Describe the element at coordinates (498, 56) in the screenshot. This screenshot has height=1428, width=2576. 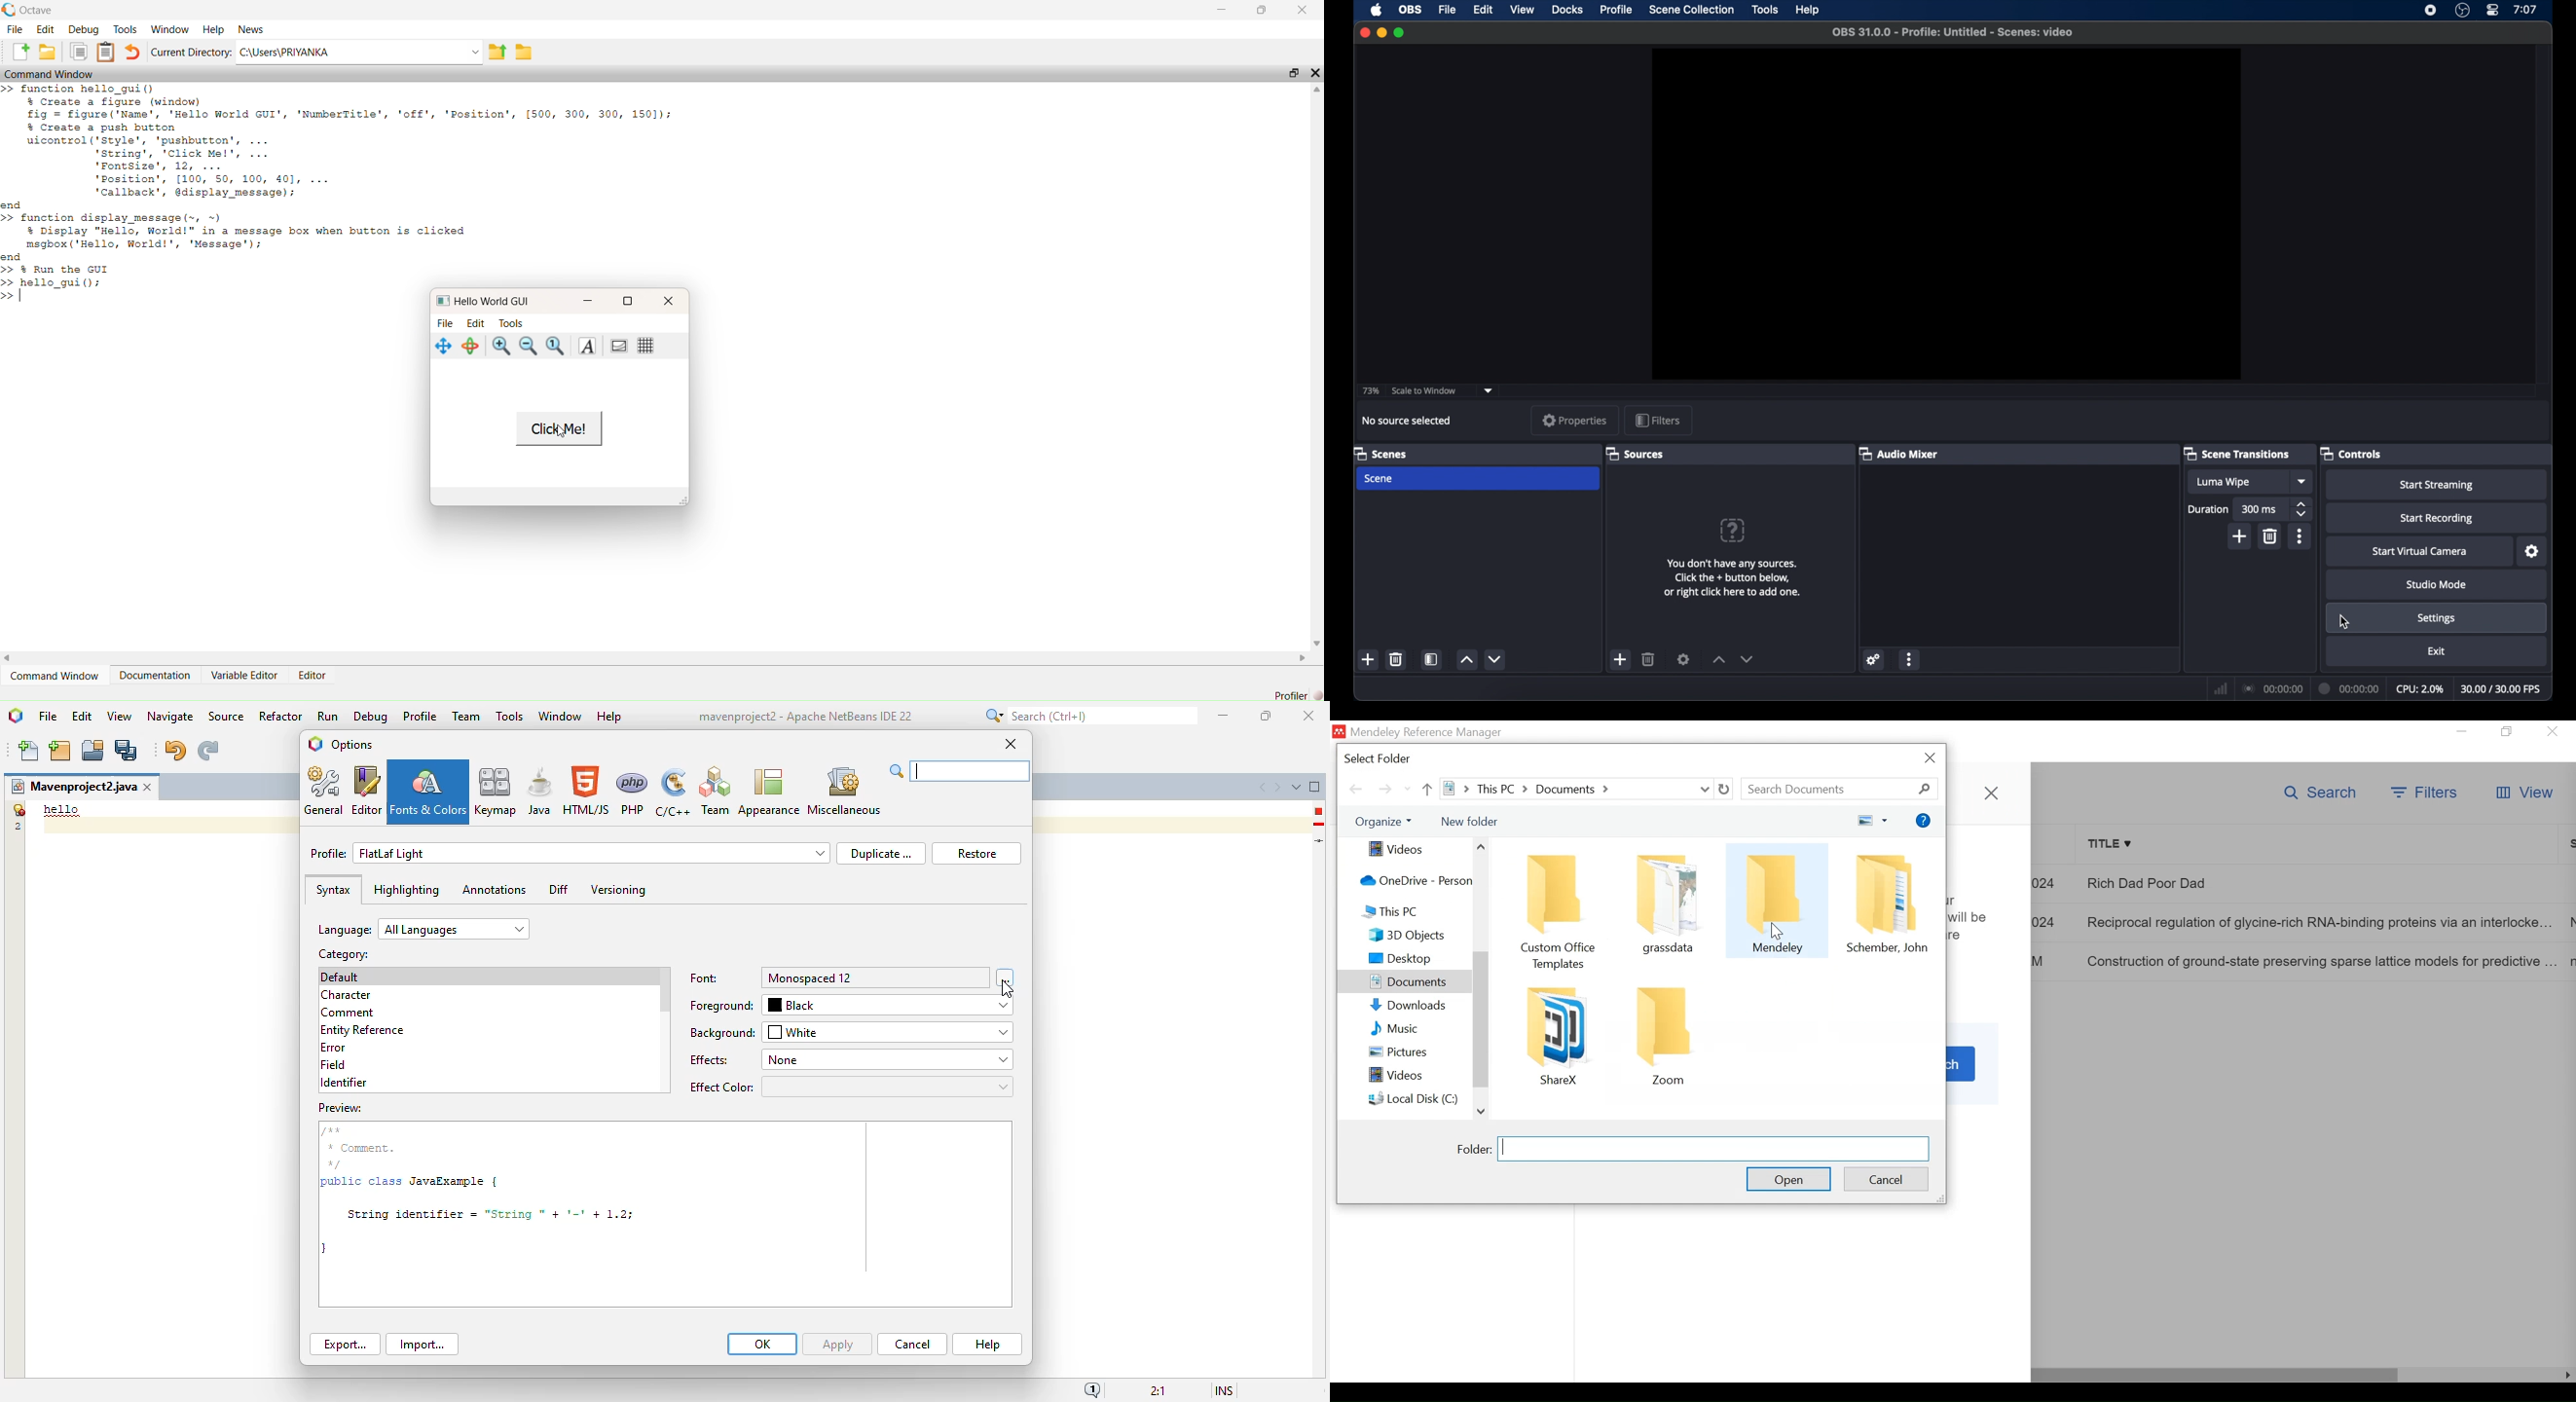
I see `export` at that location.